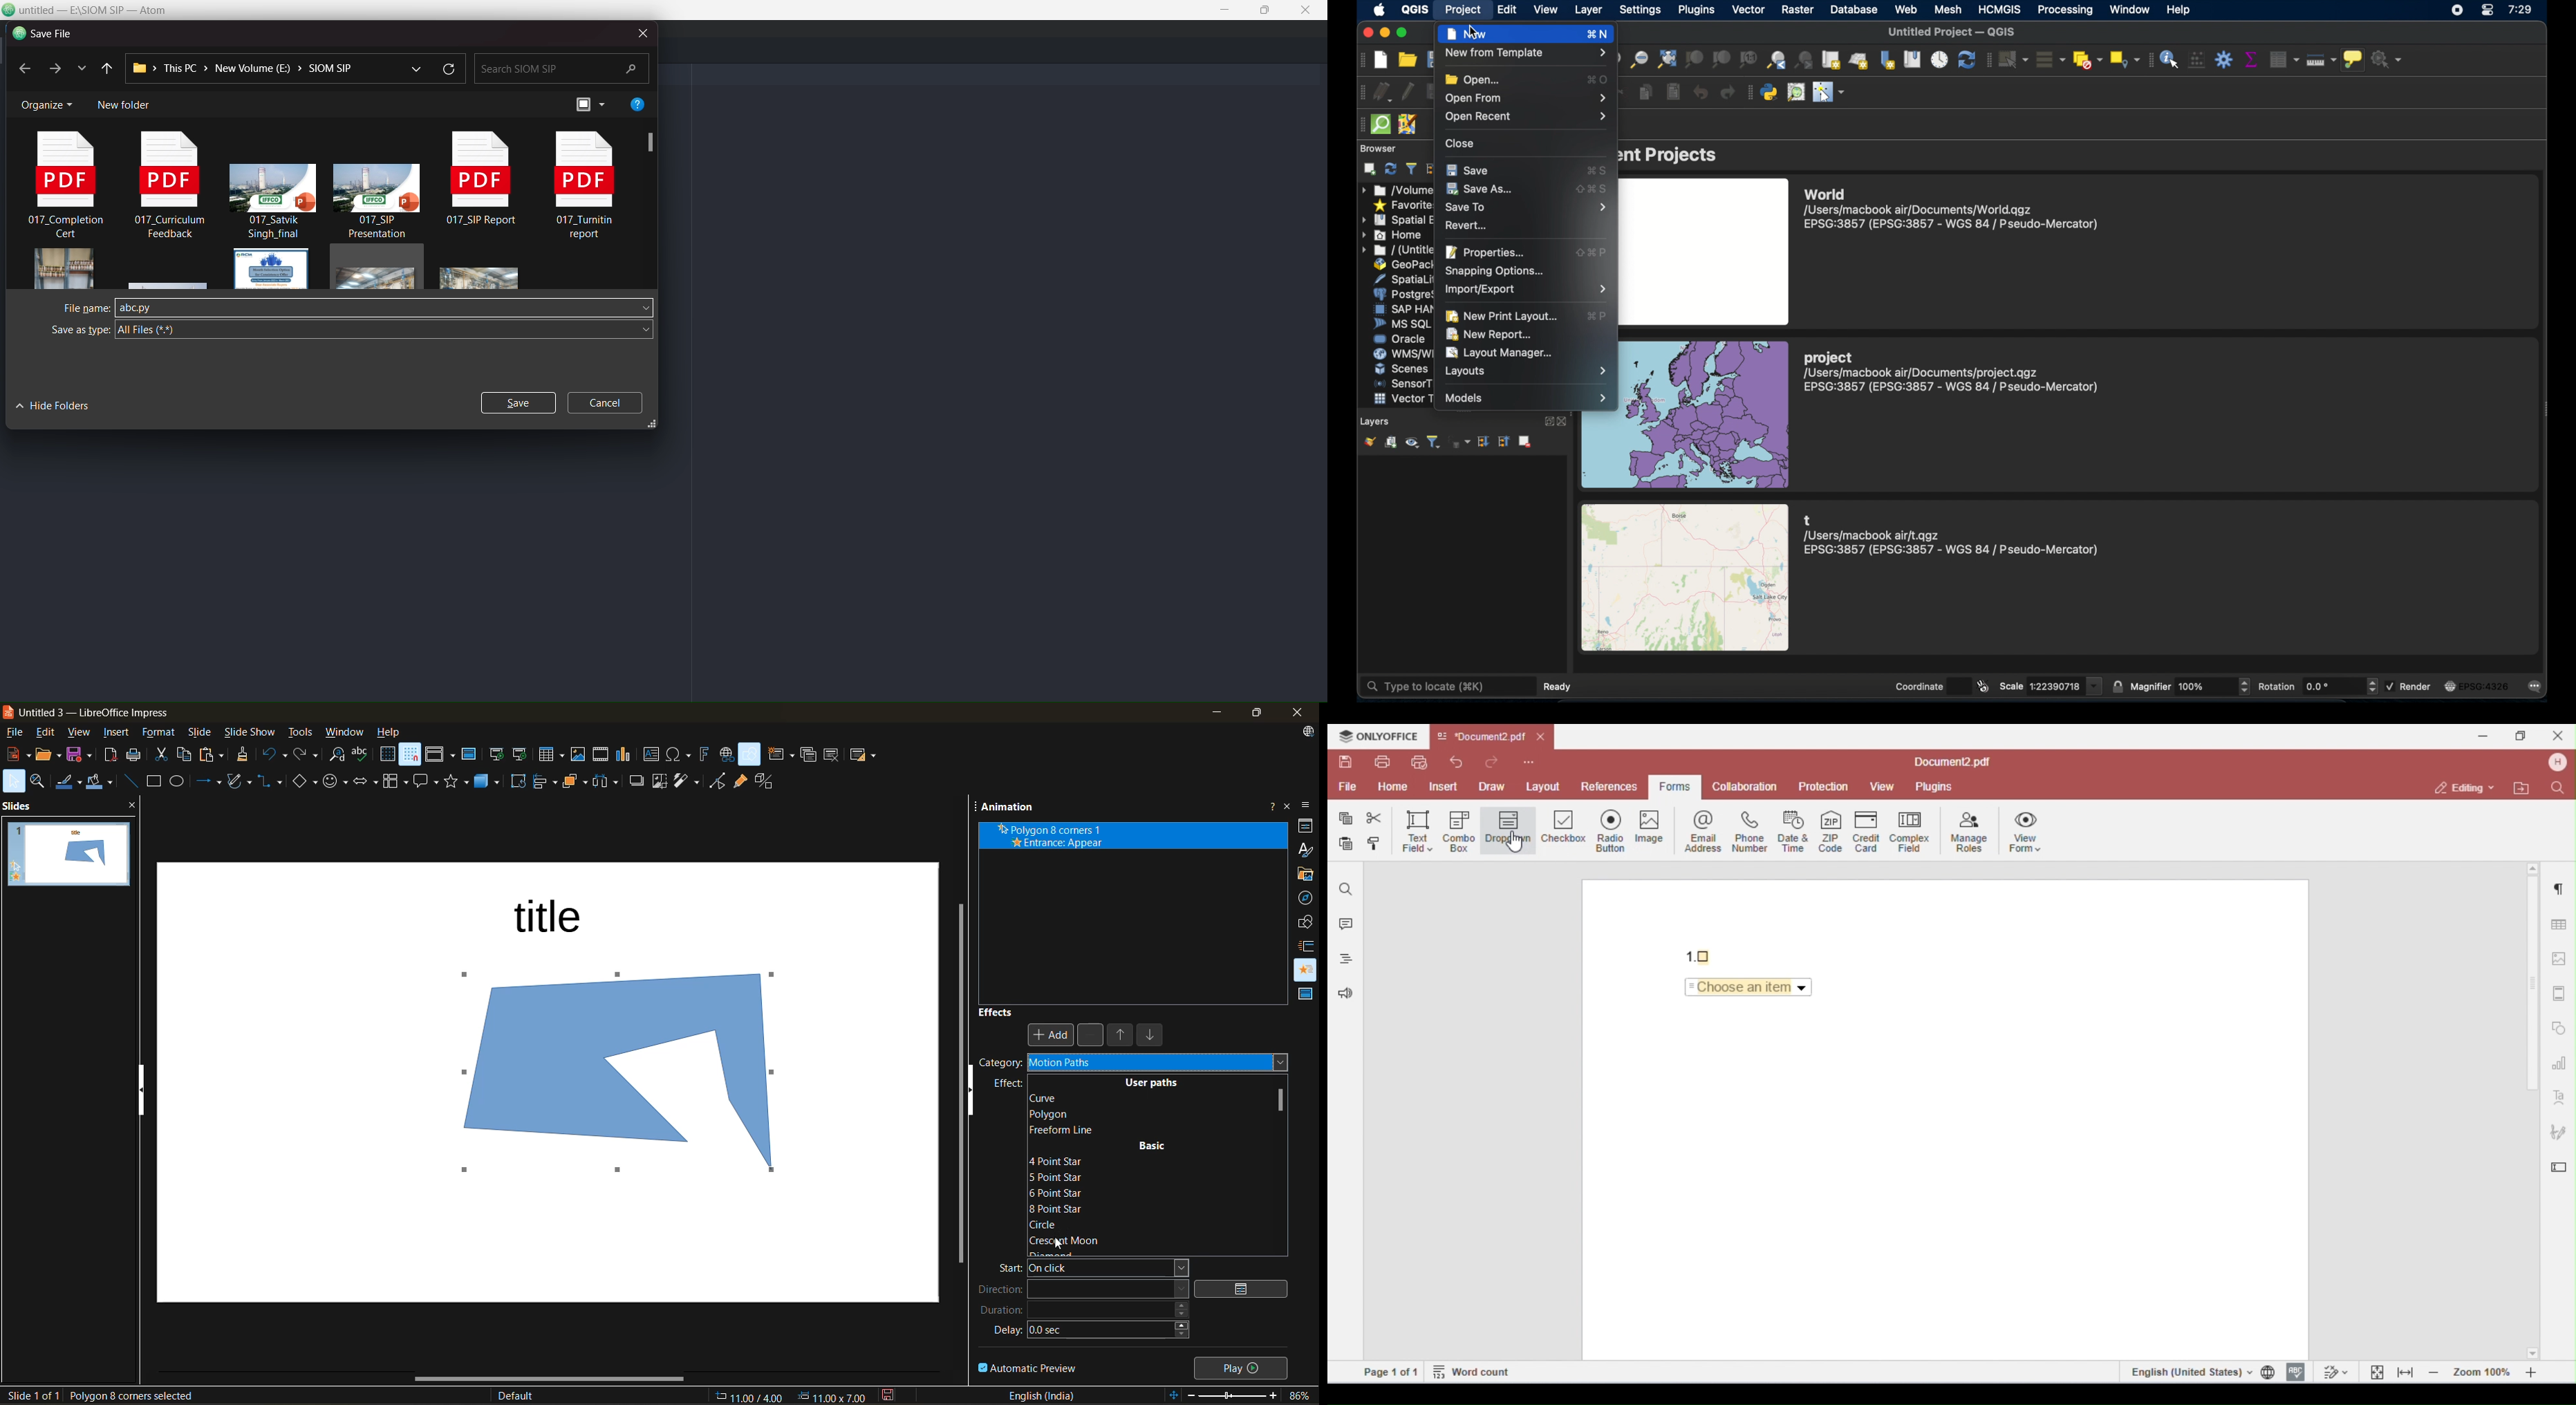 The height and width of the screenshot is (1428, 2576). I want to click on circle, so click(1056, 1224).